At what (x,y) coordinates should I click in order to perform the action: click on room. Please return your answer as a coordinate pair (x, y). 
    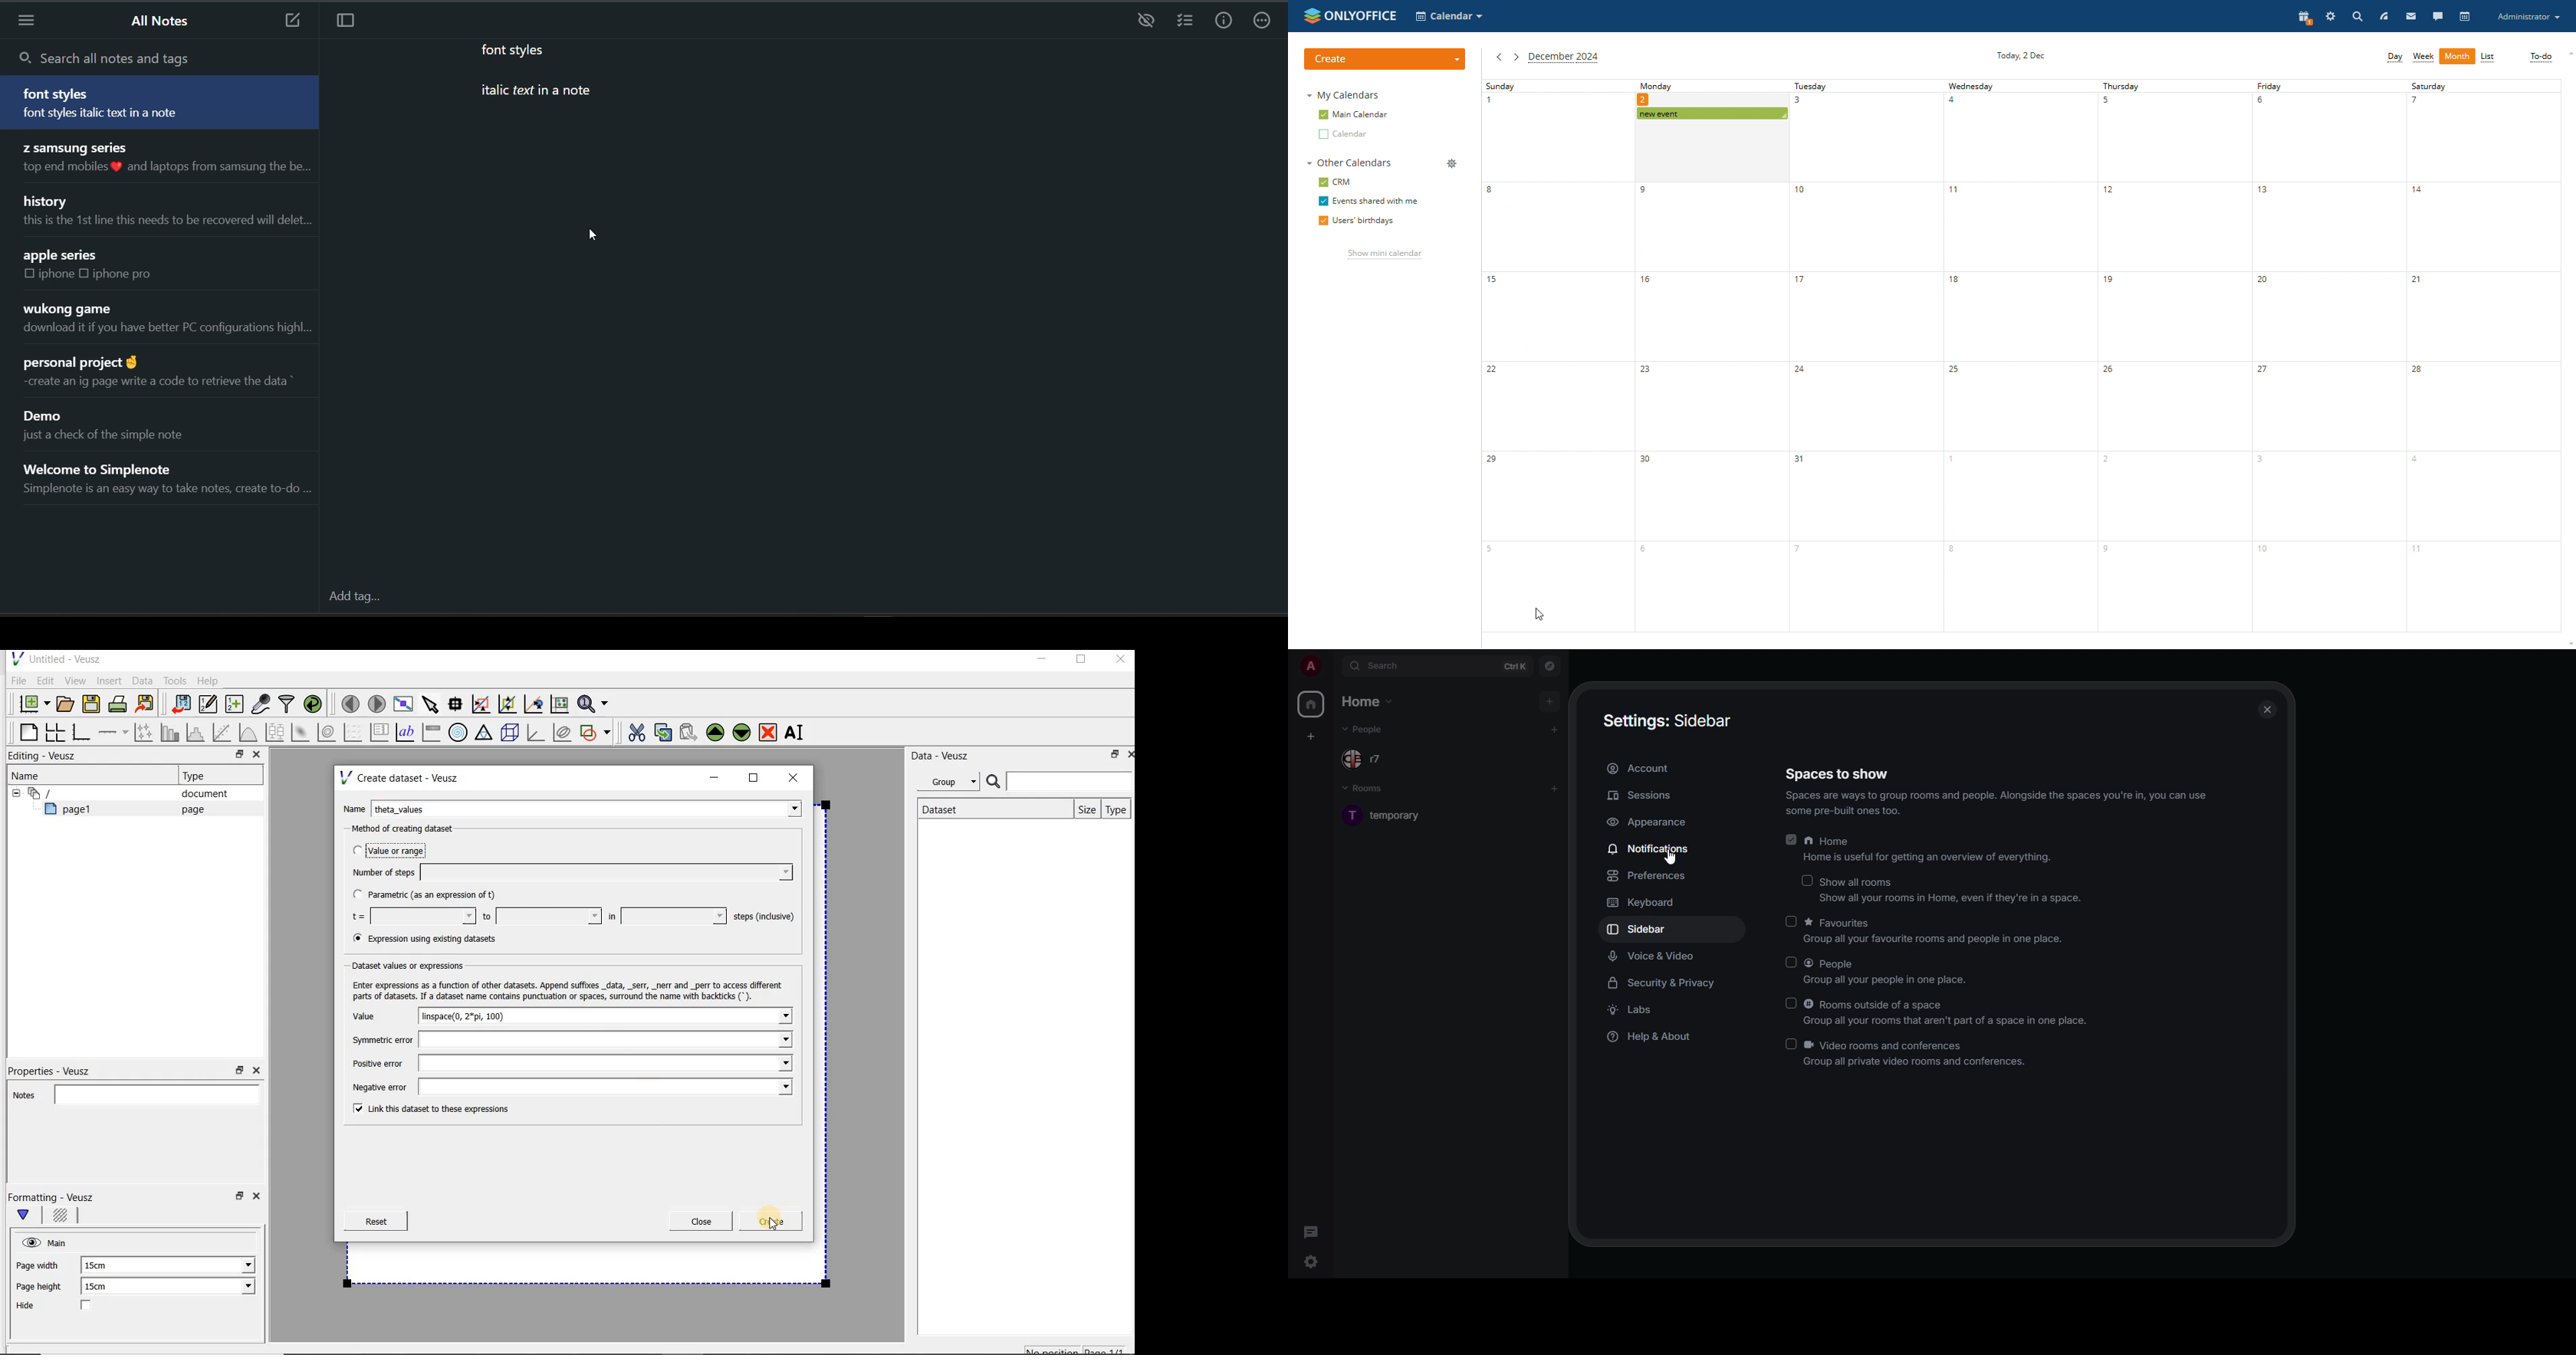
    Looking at the image, I should click on (1387, 816).